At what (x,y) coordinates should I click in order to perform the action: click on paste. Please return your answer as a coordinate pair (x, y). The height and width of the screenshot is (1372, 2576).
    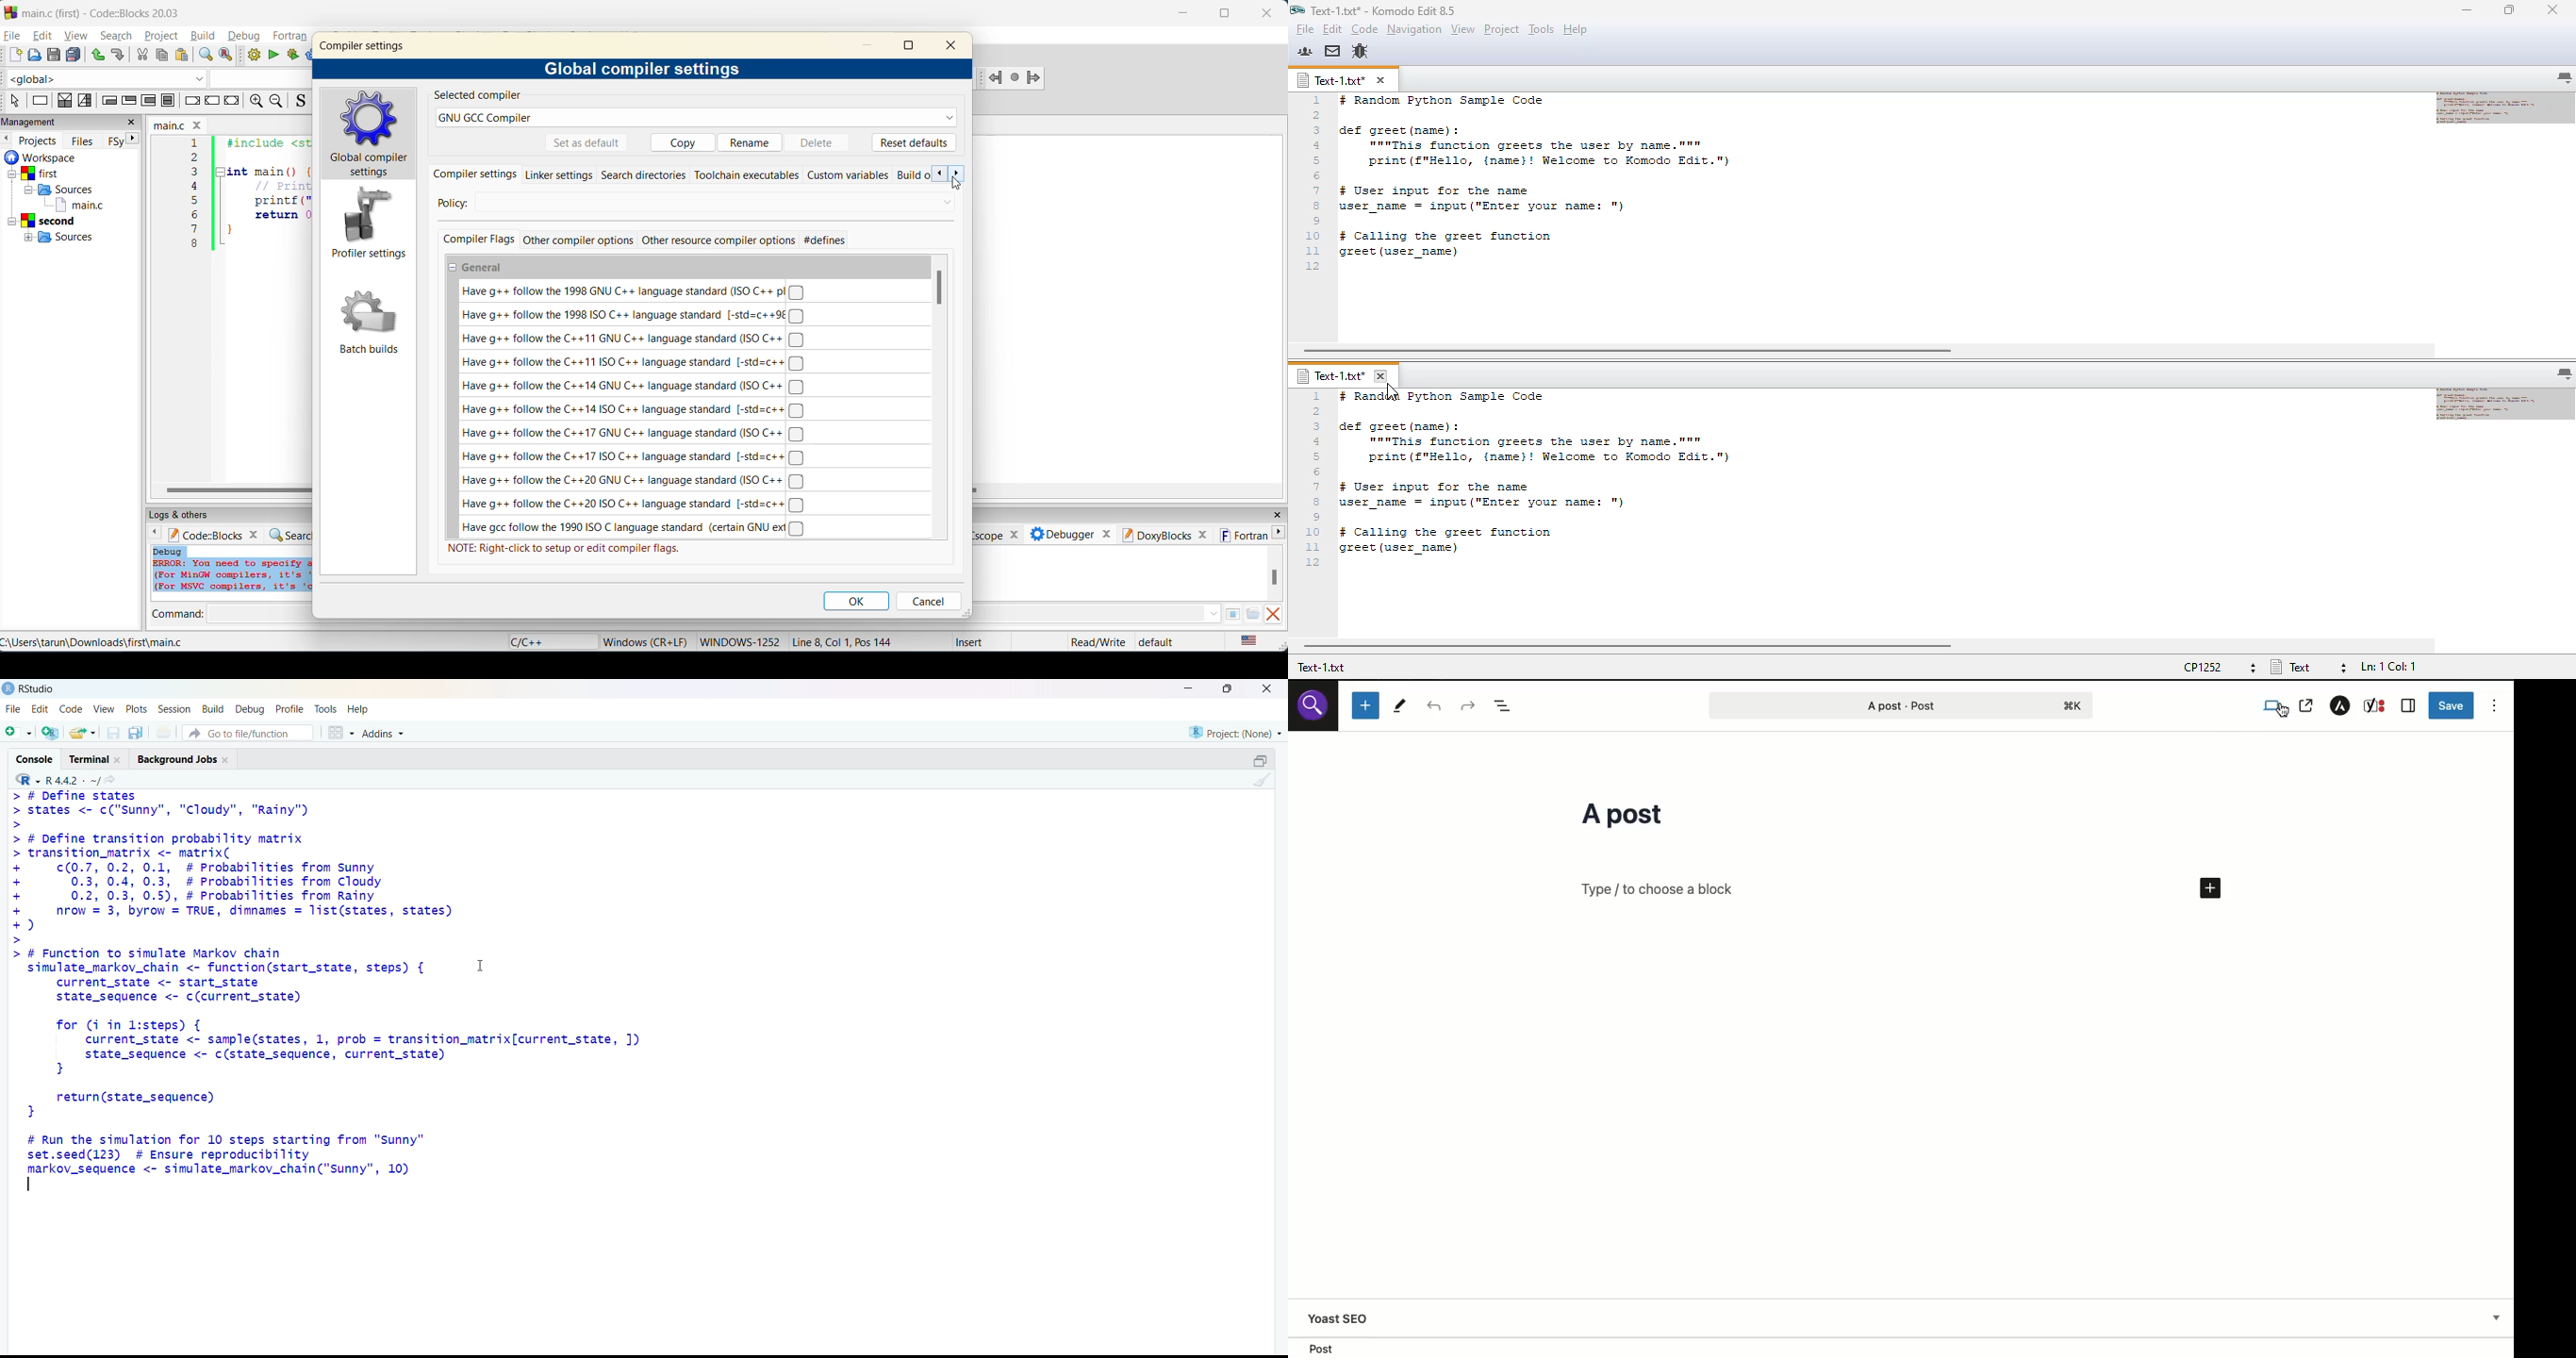
    Looking at the image, I should click on (183, 56).